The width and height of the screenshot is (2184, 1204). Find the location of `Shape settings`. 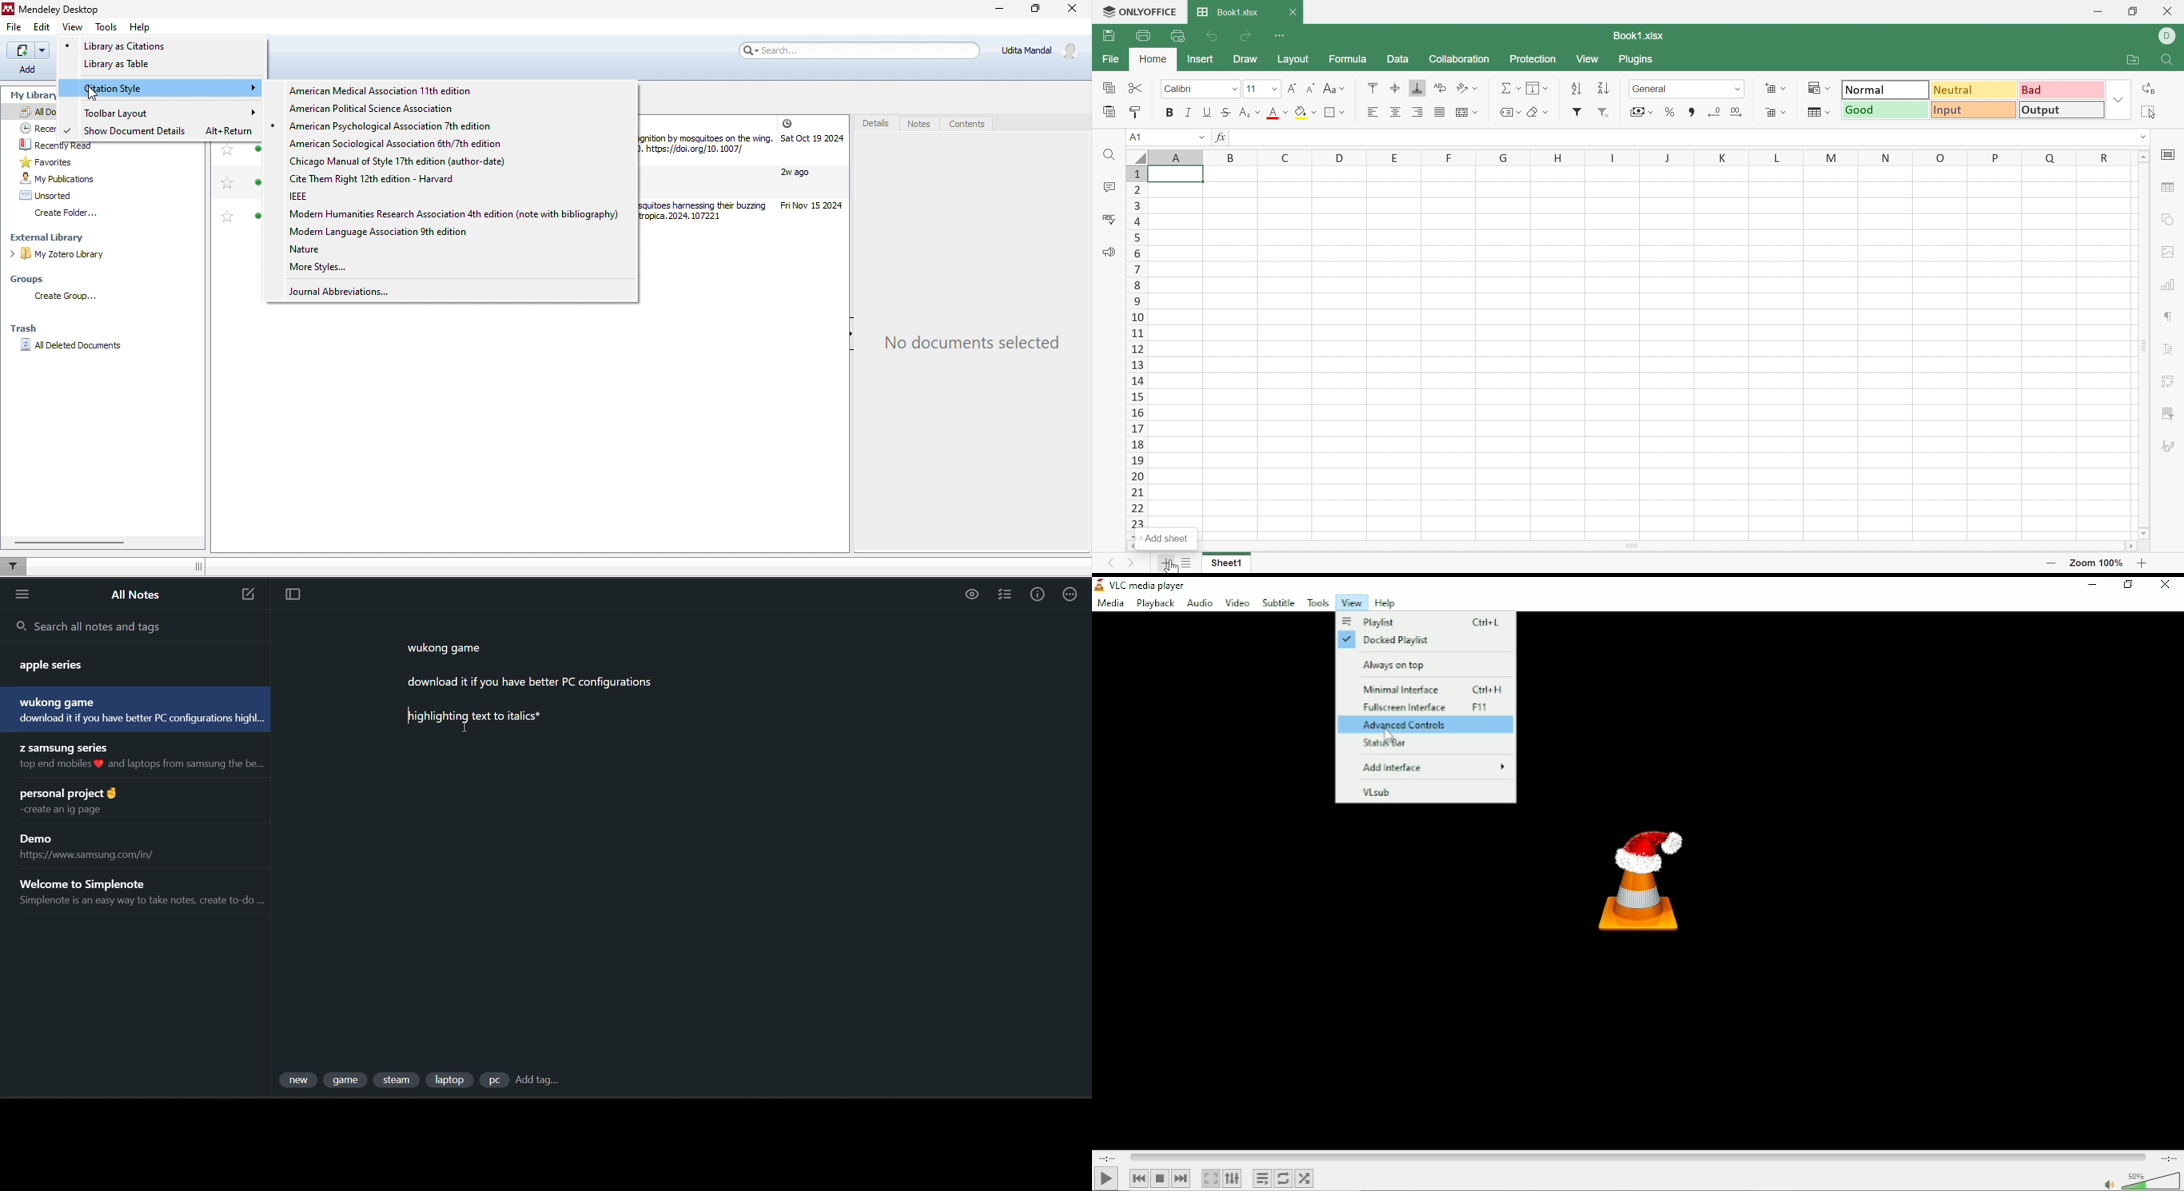

Shape settings is located at coordinates (2170, 218).